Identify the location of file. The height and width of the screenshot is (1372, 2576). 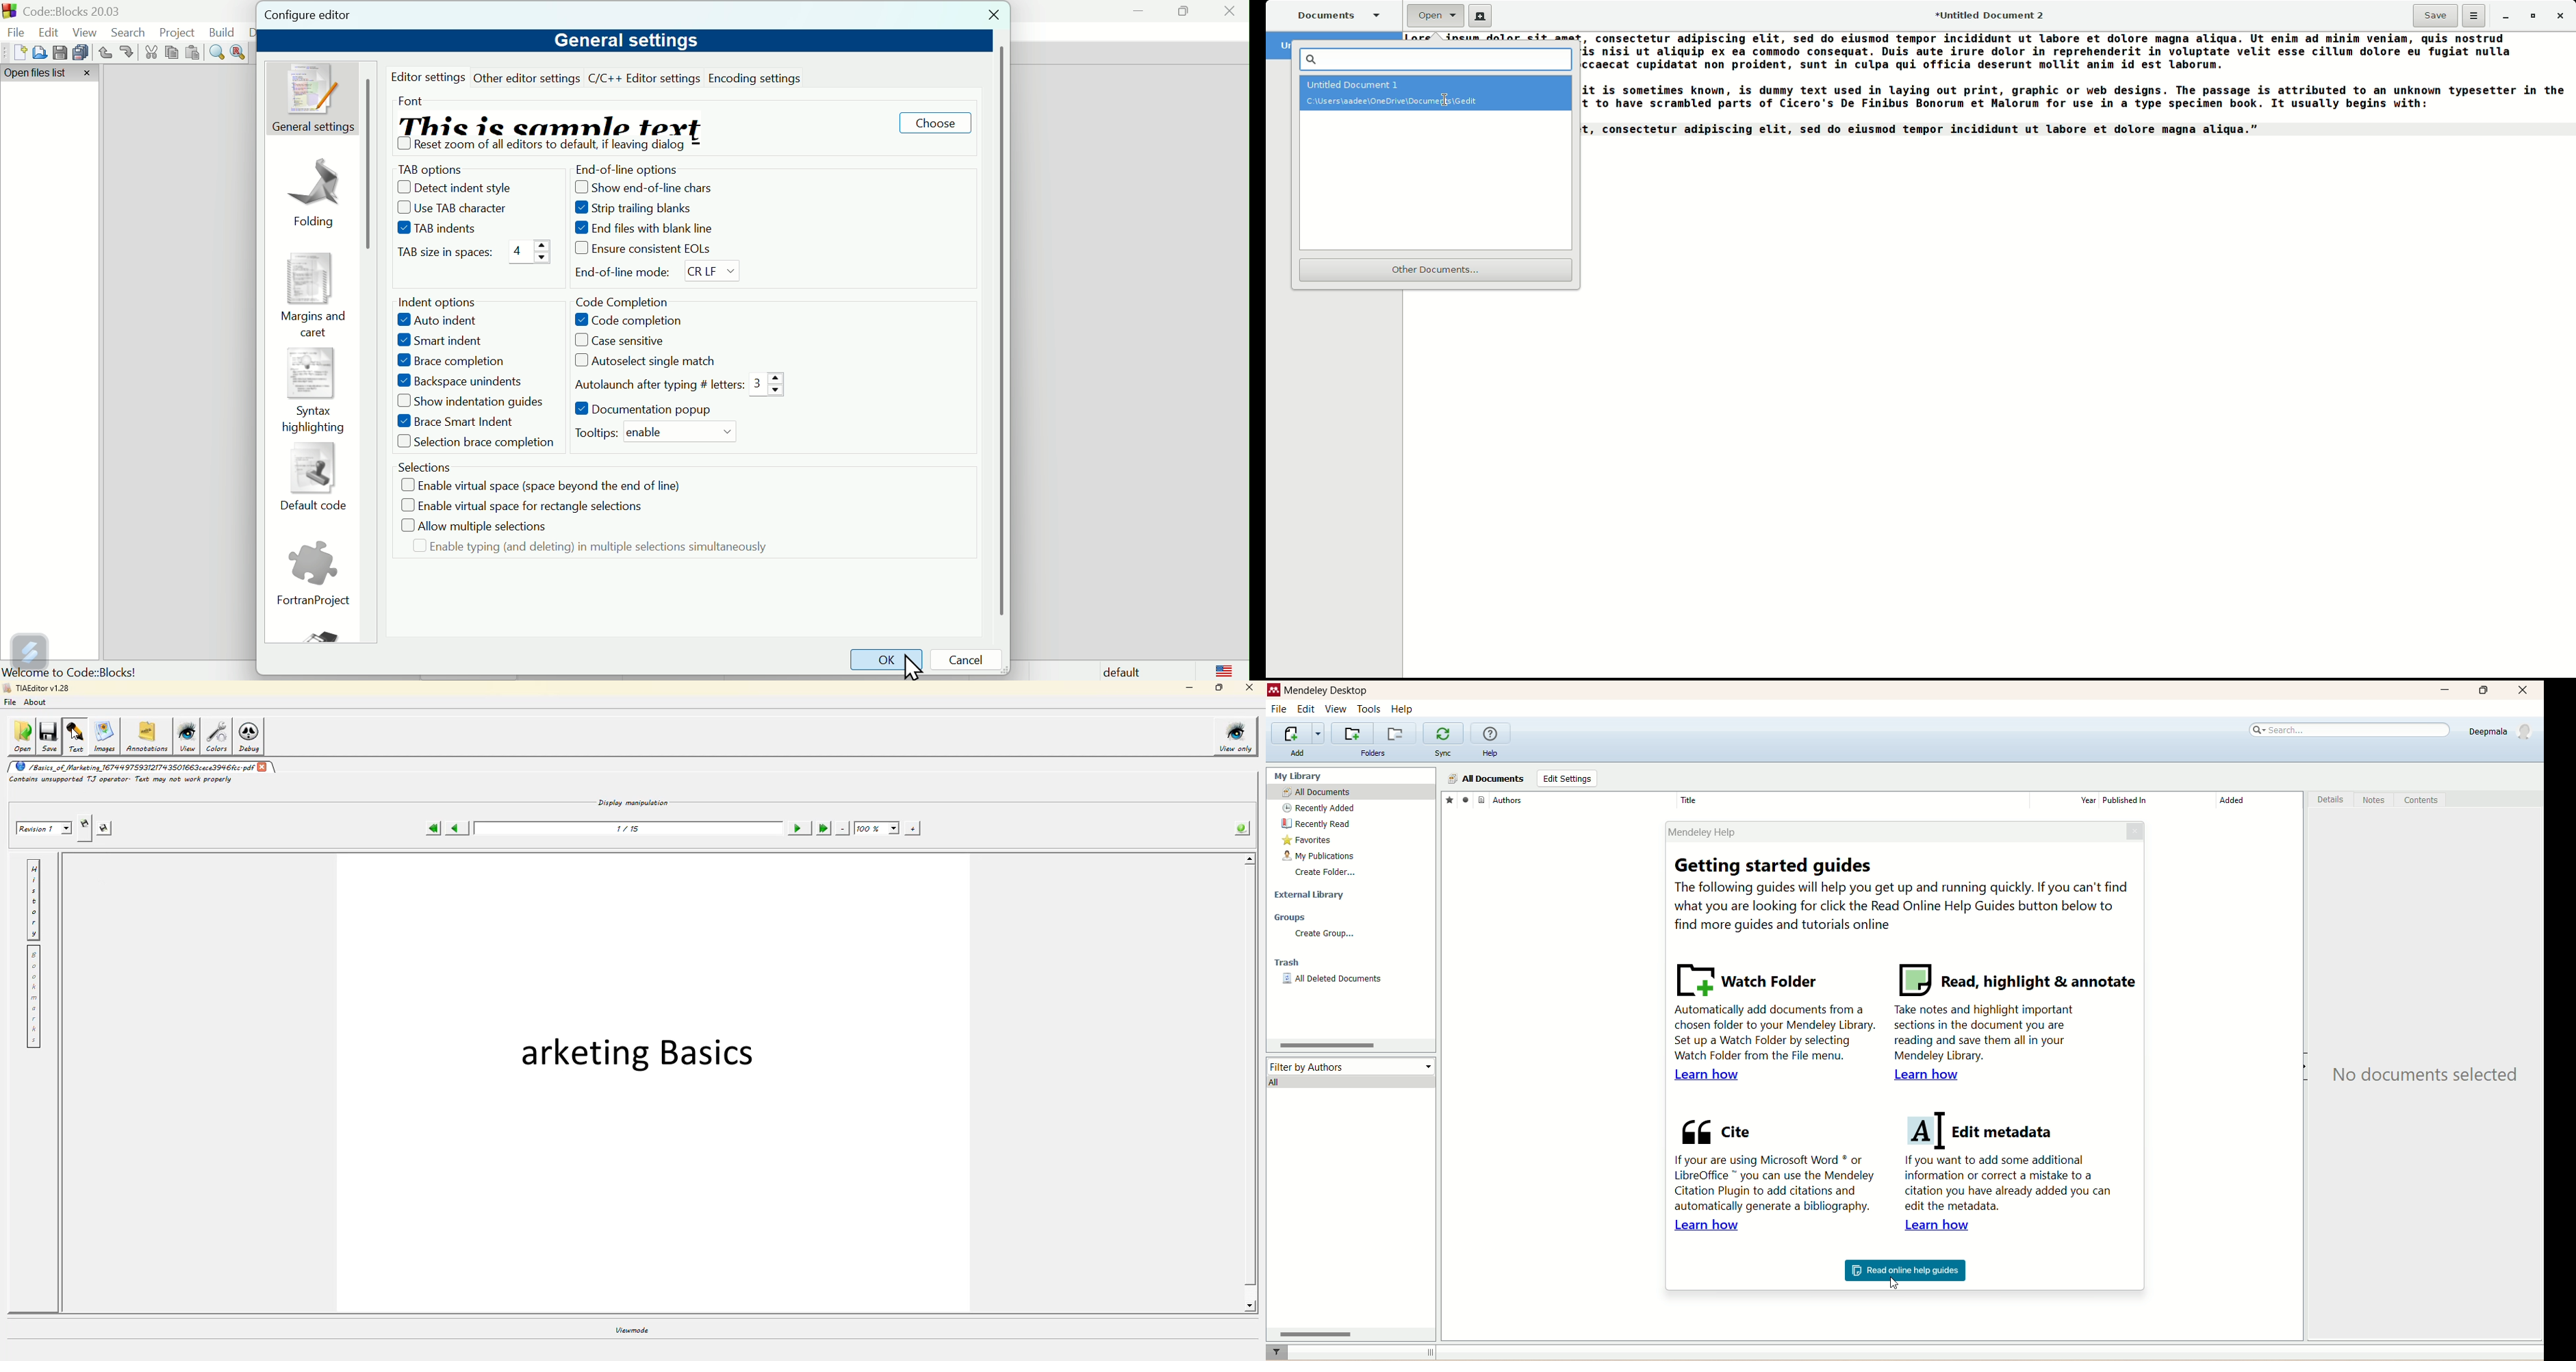
(17, 33).